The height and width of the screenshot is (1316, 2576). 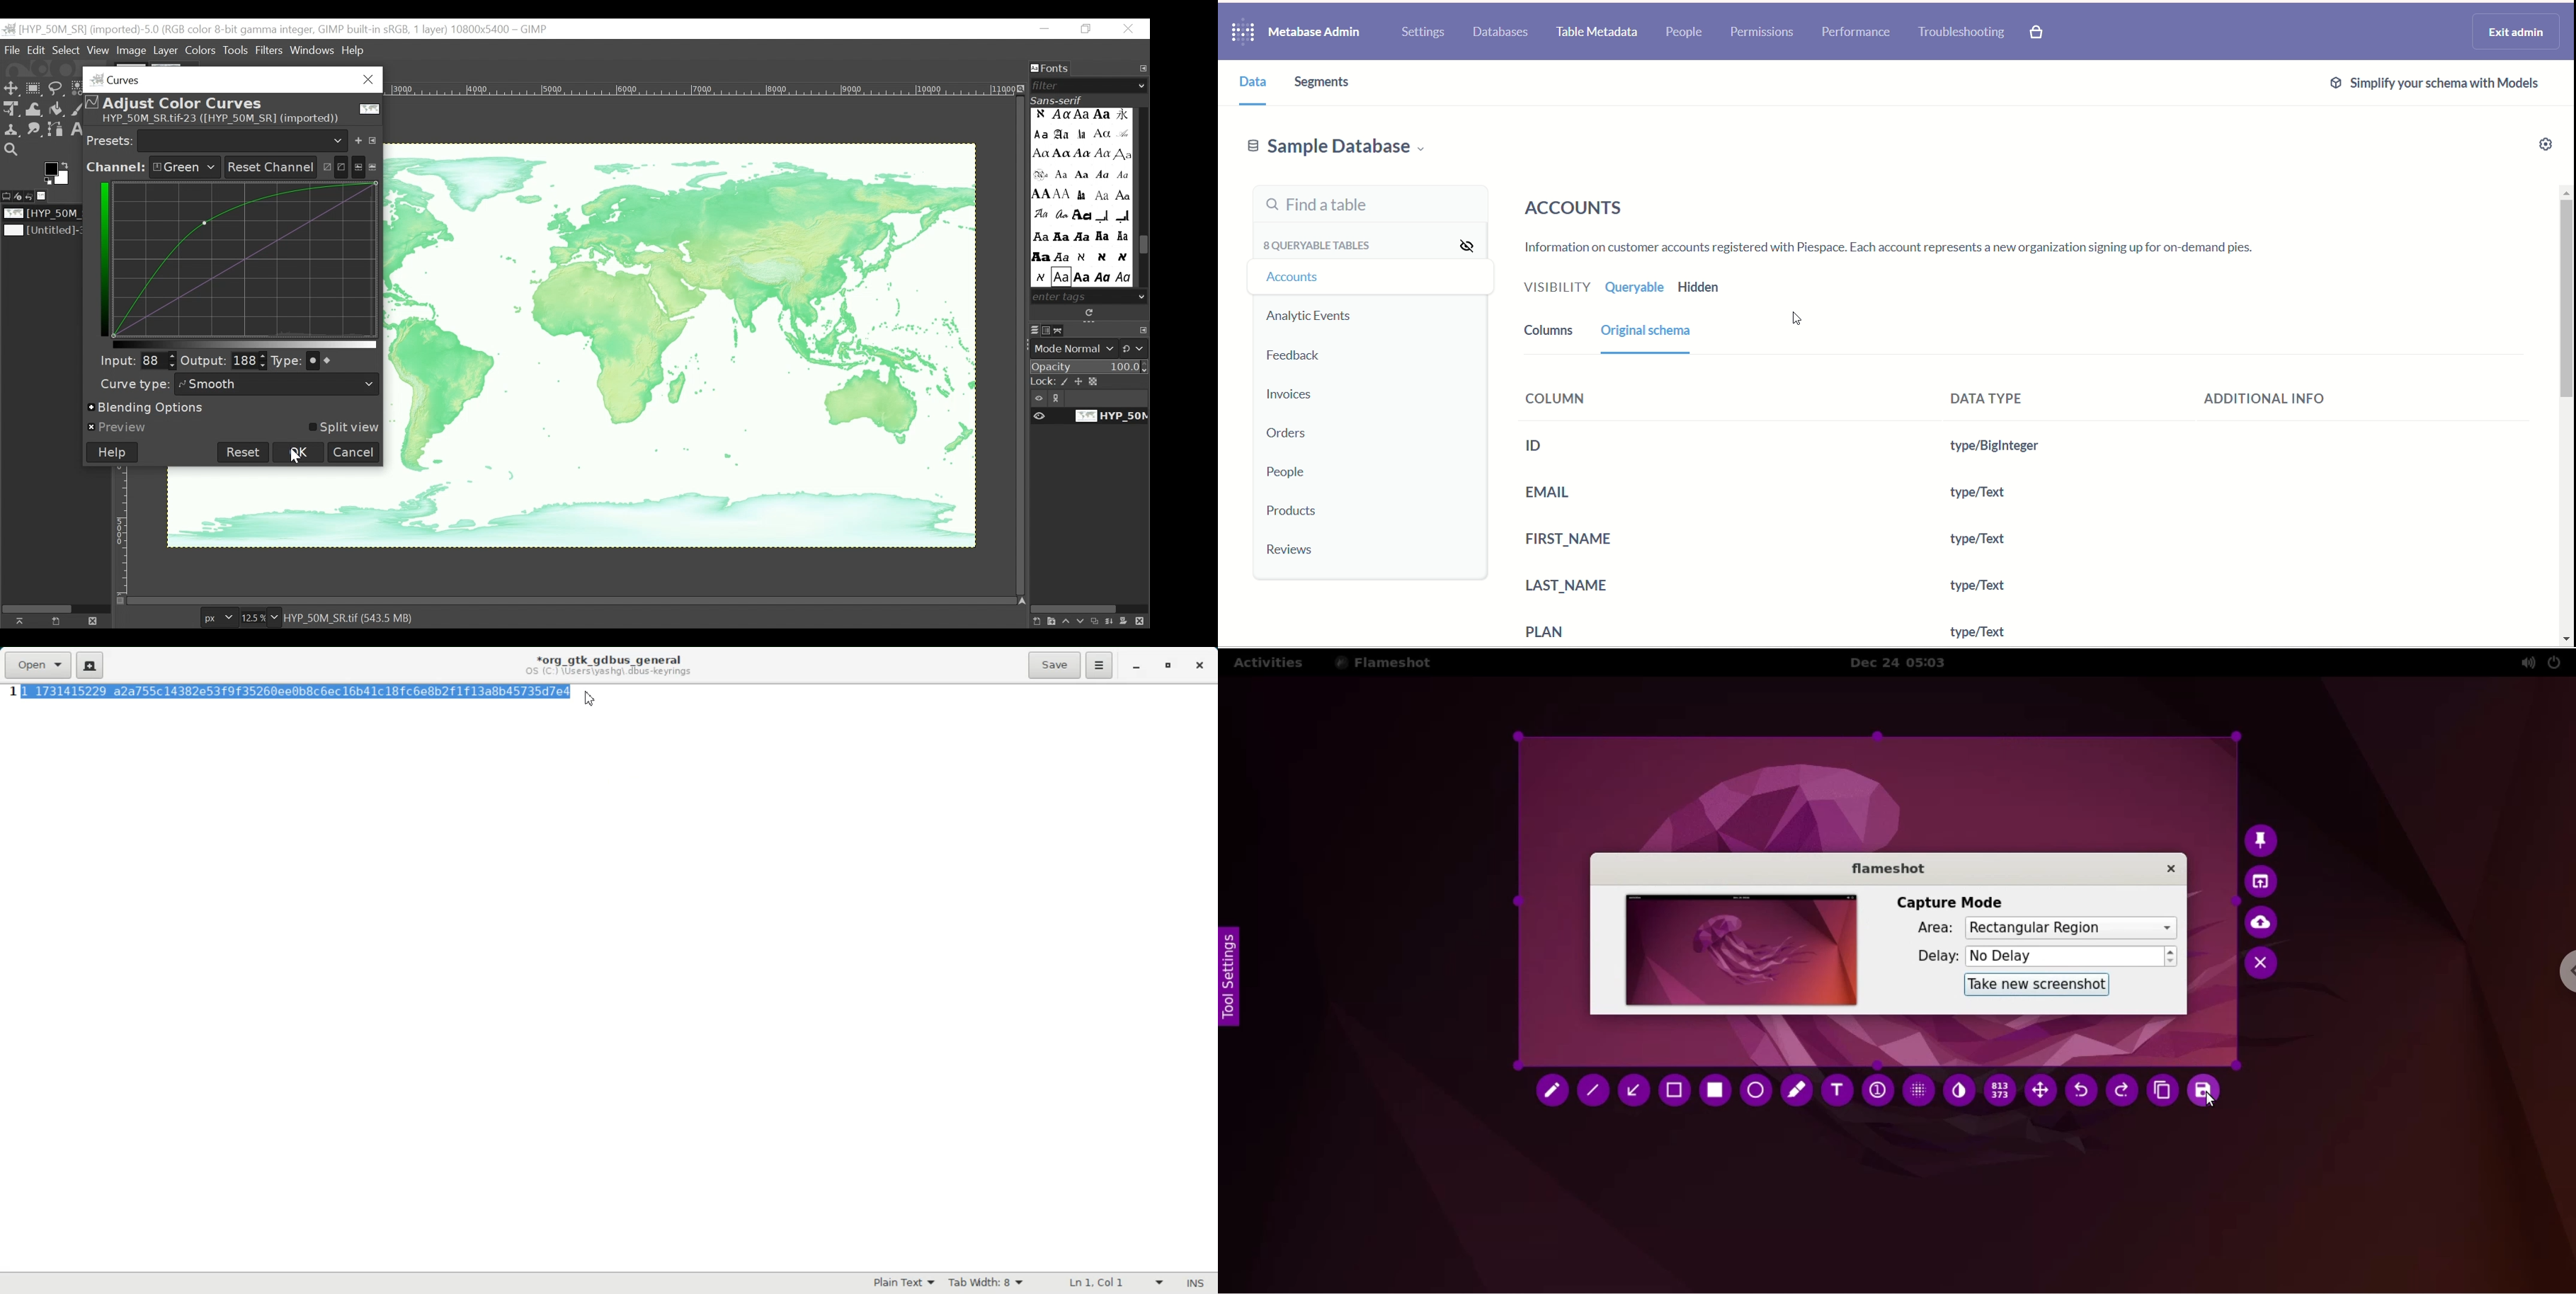 I want to click on OK, so click(x=300, y=452).